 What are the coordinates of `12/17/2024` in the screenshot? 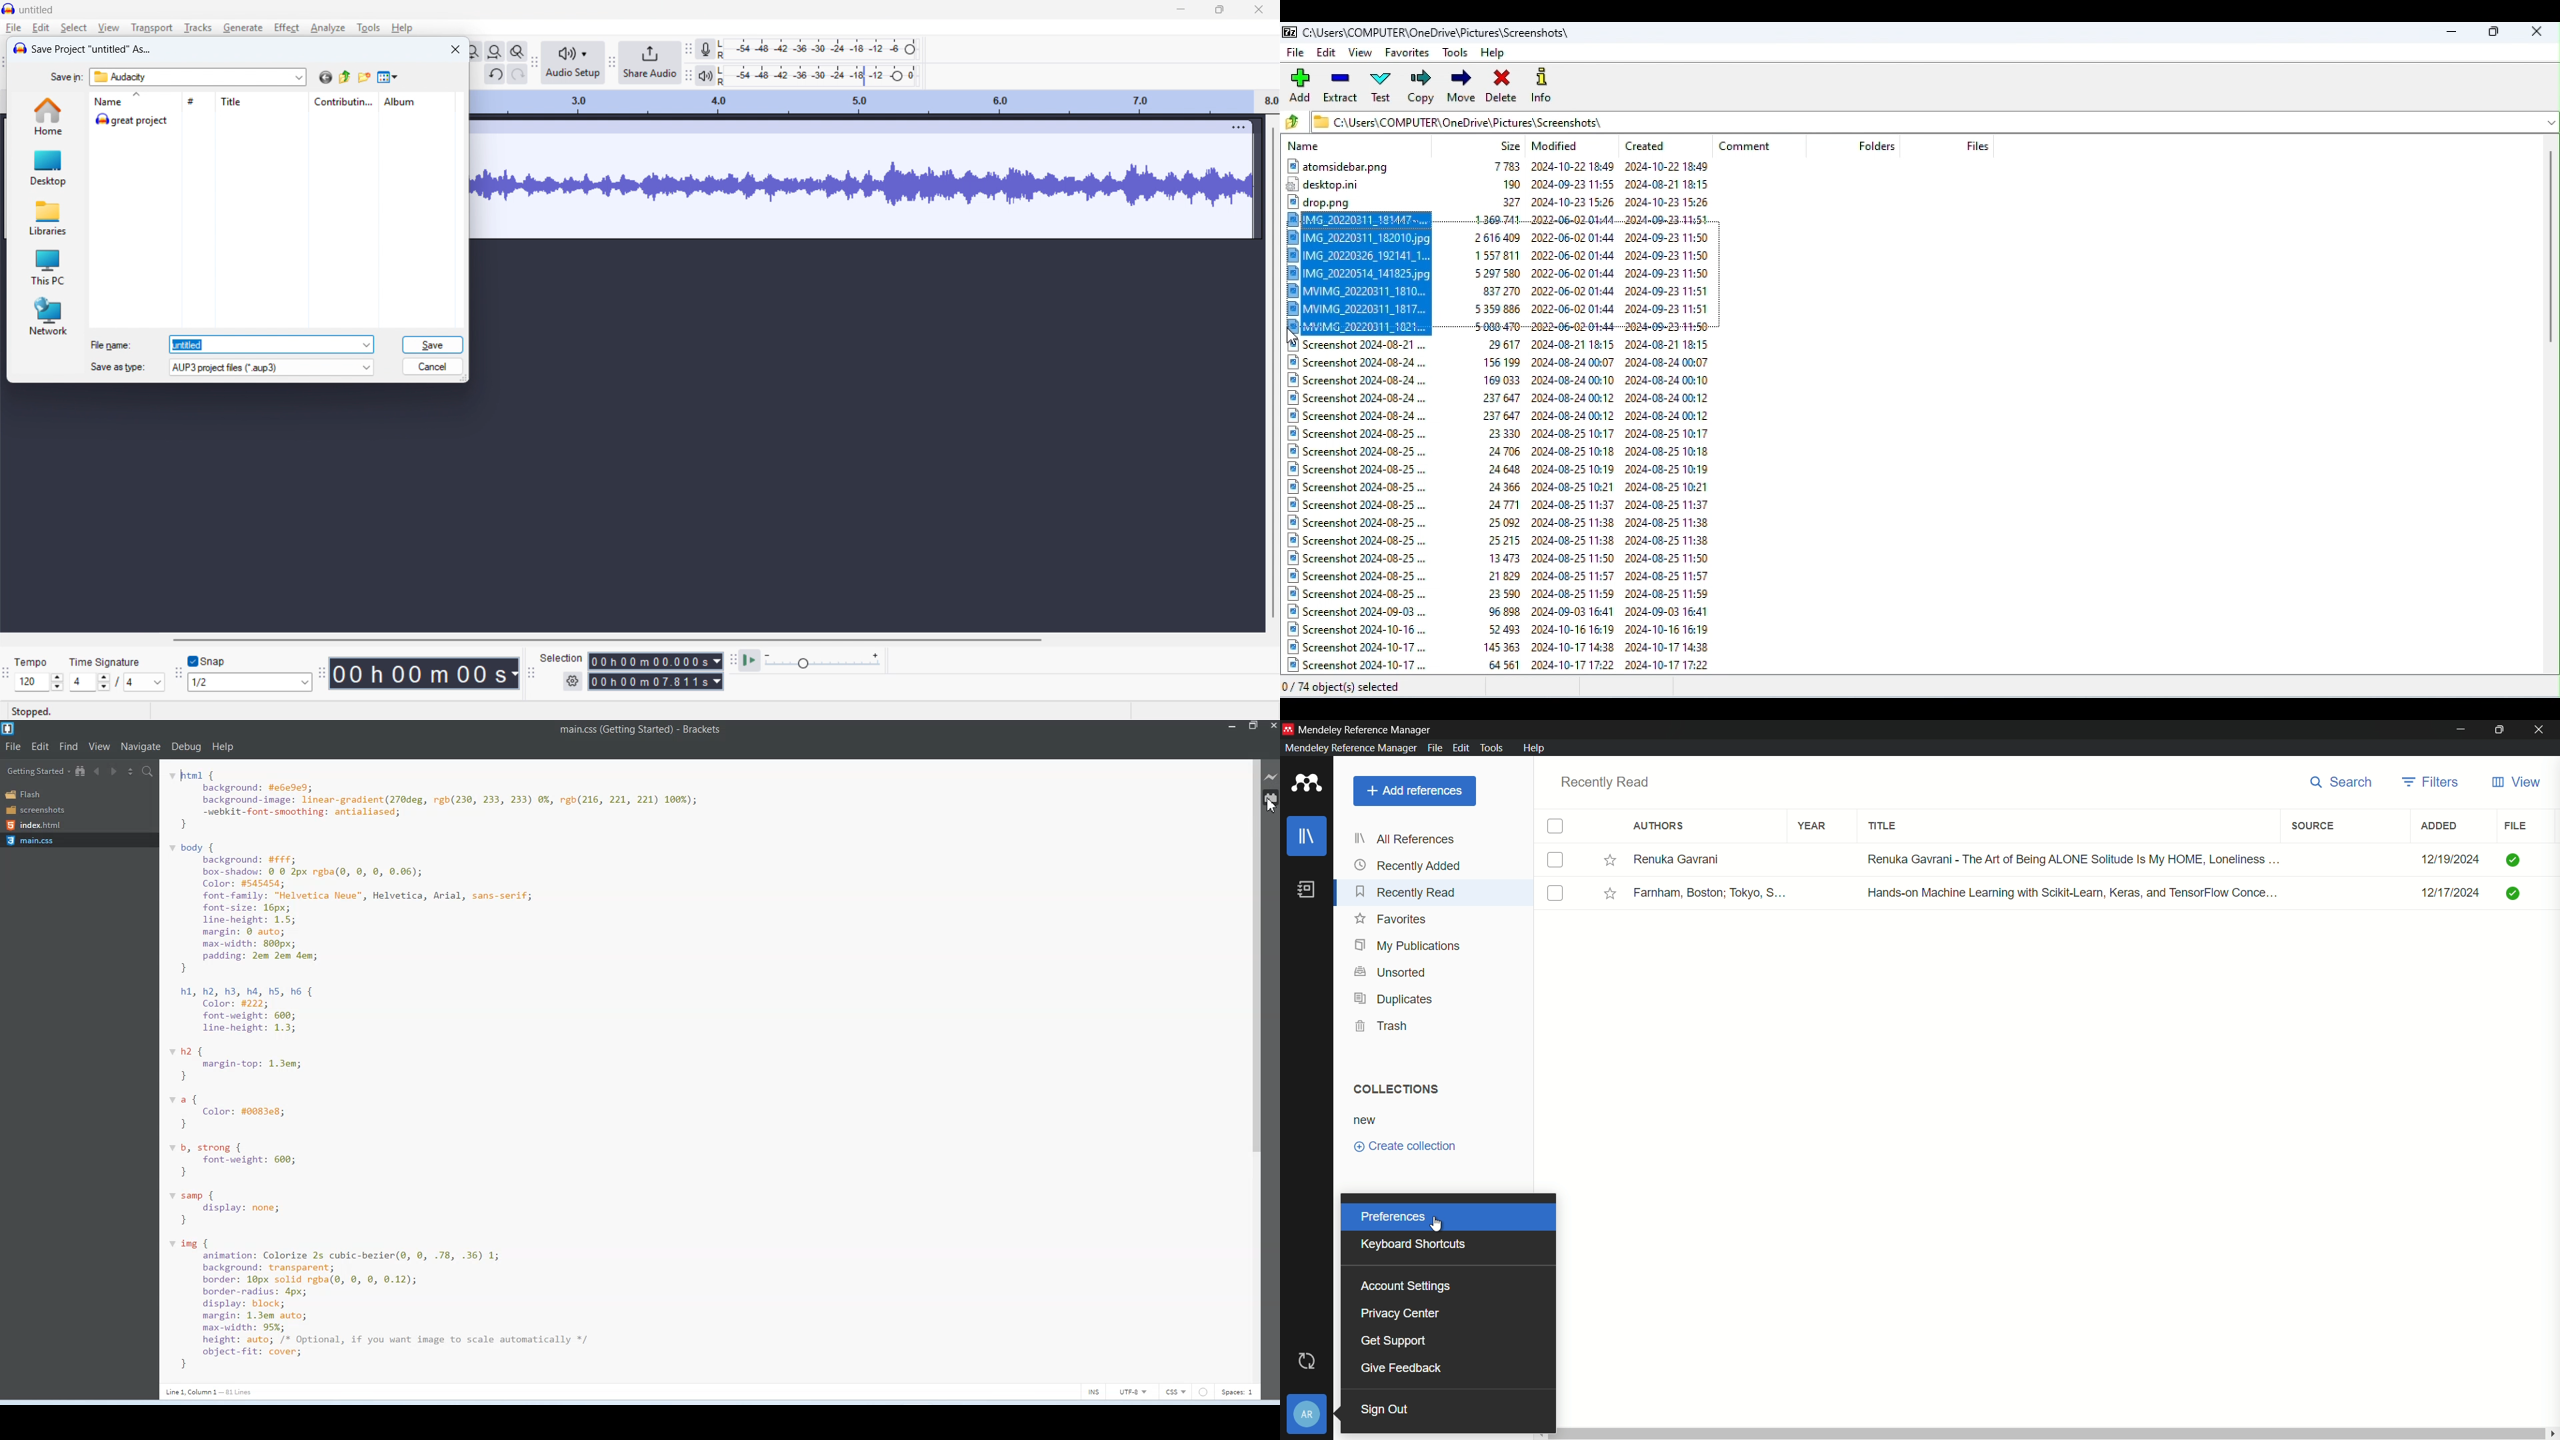 It's located at (2451, 893).